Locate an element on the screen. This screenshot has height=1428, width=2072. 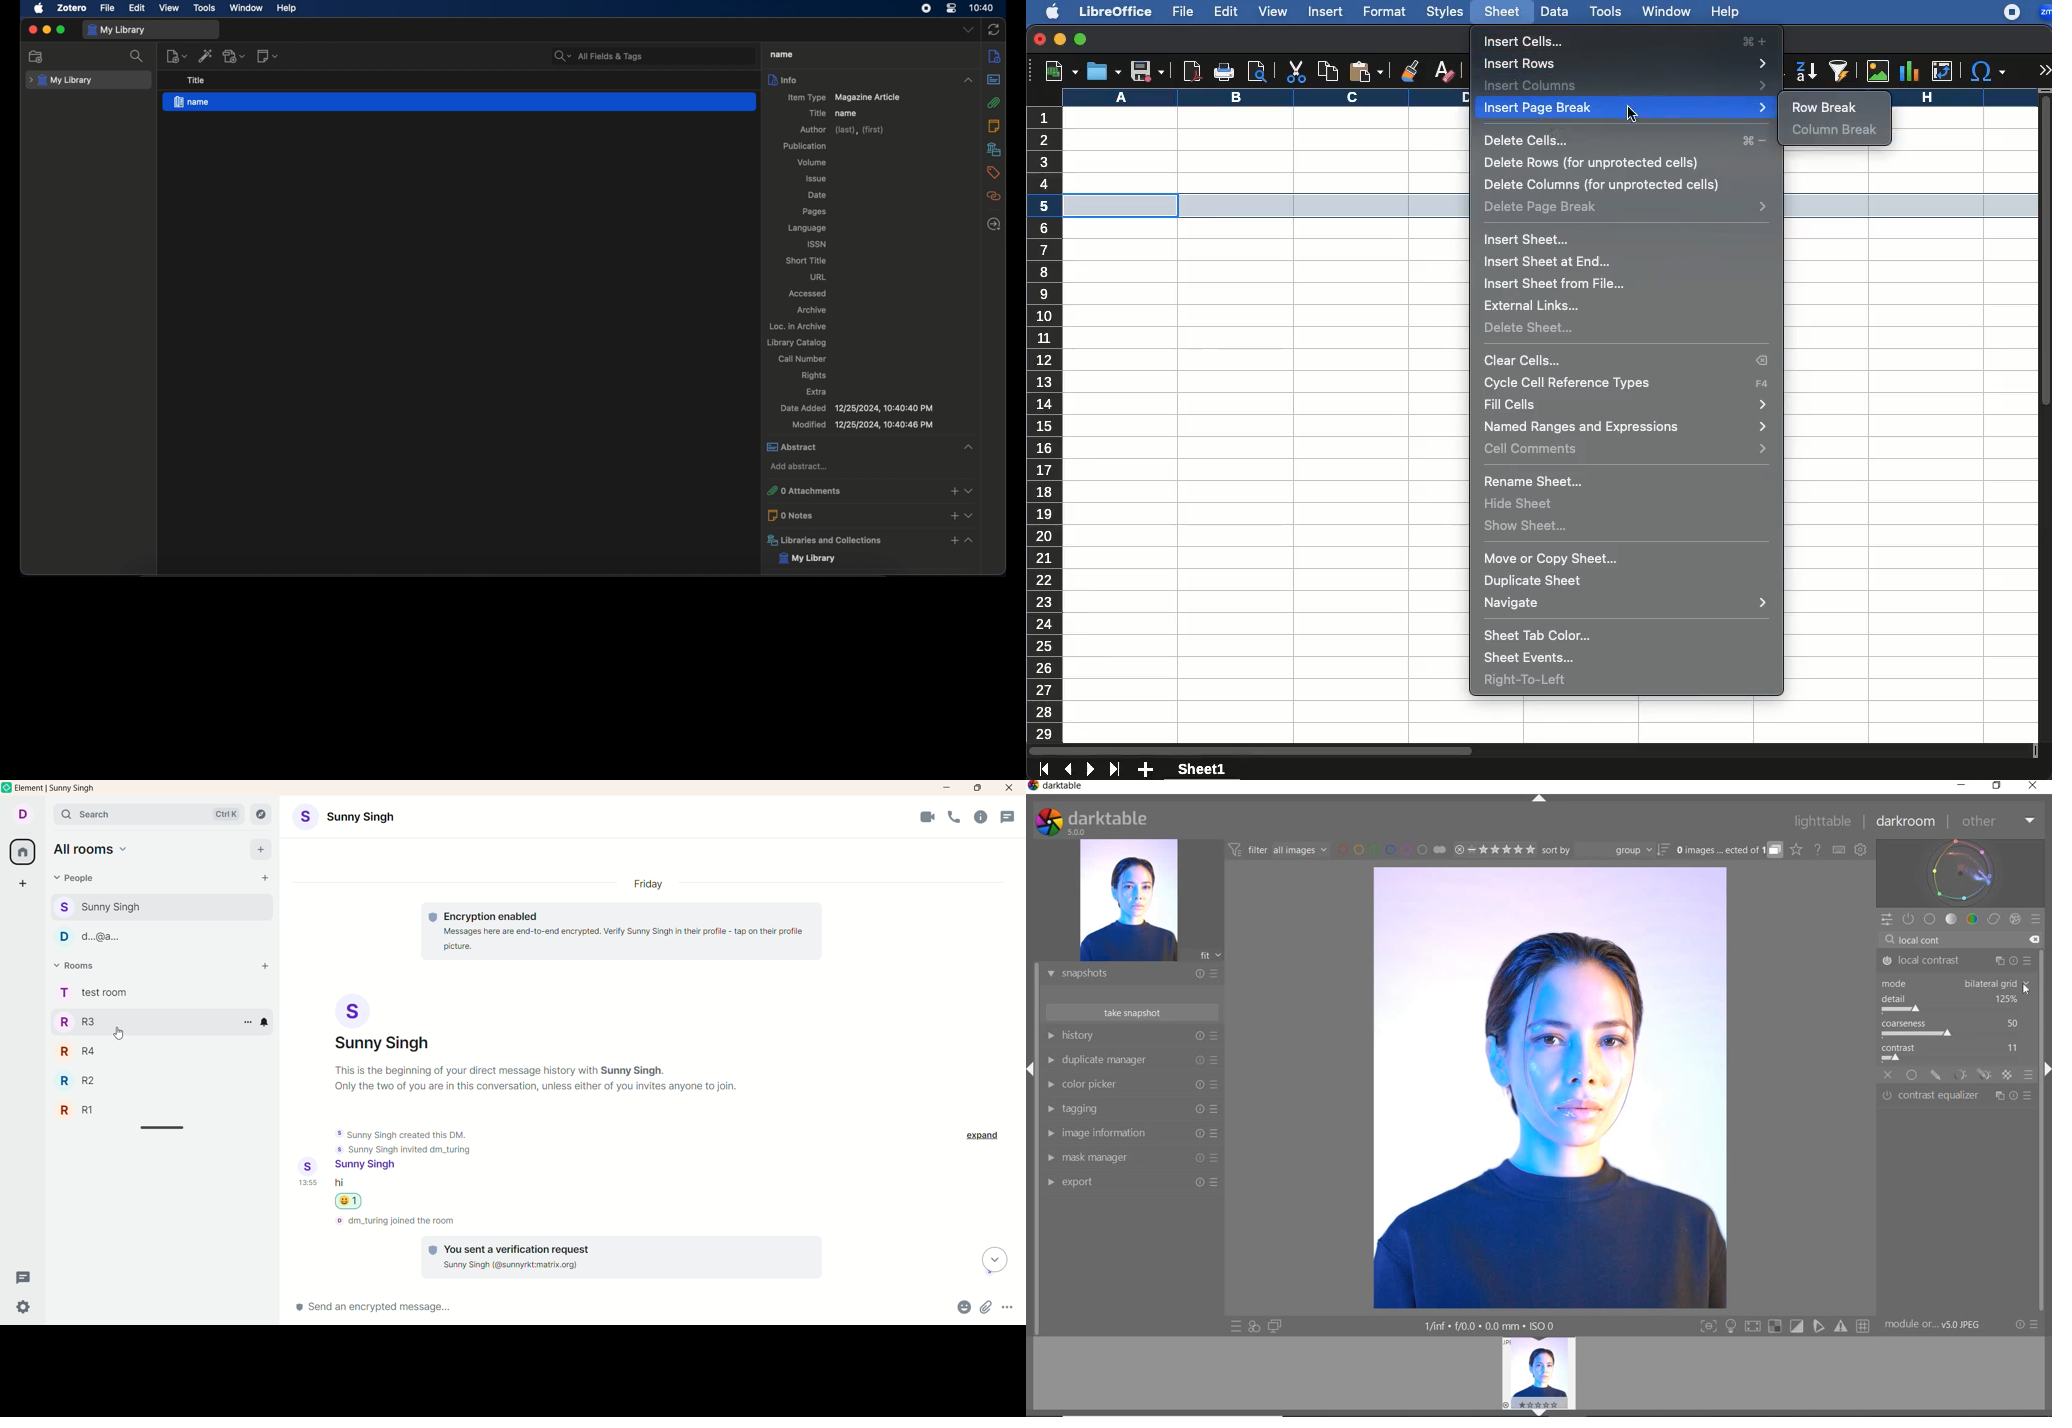
maximize is located at coordinates (61, 30).